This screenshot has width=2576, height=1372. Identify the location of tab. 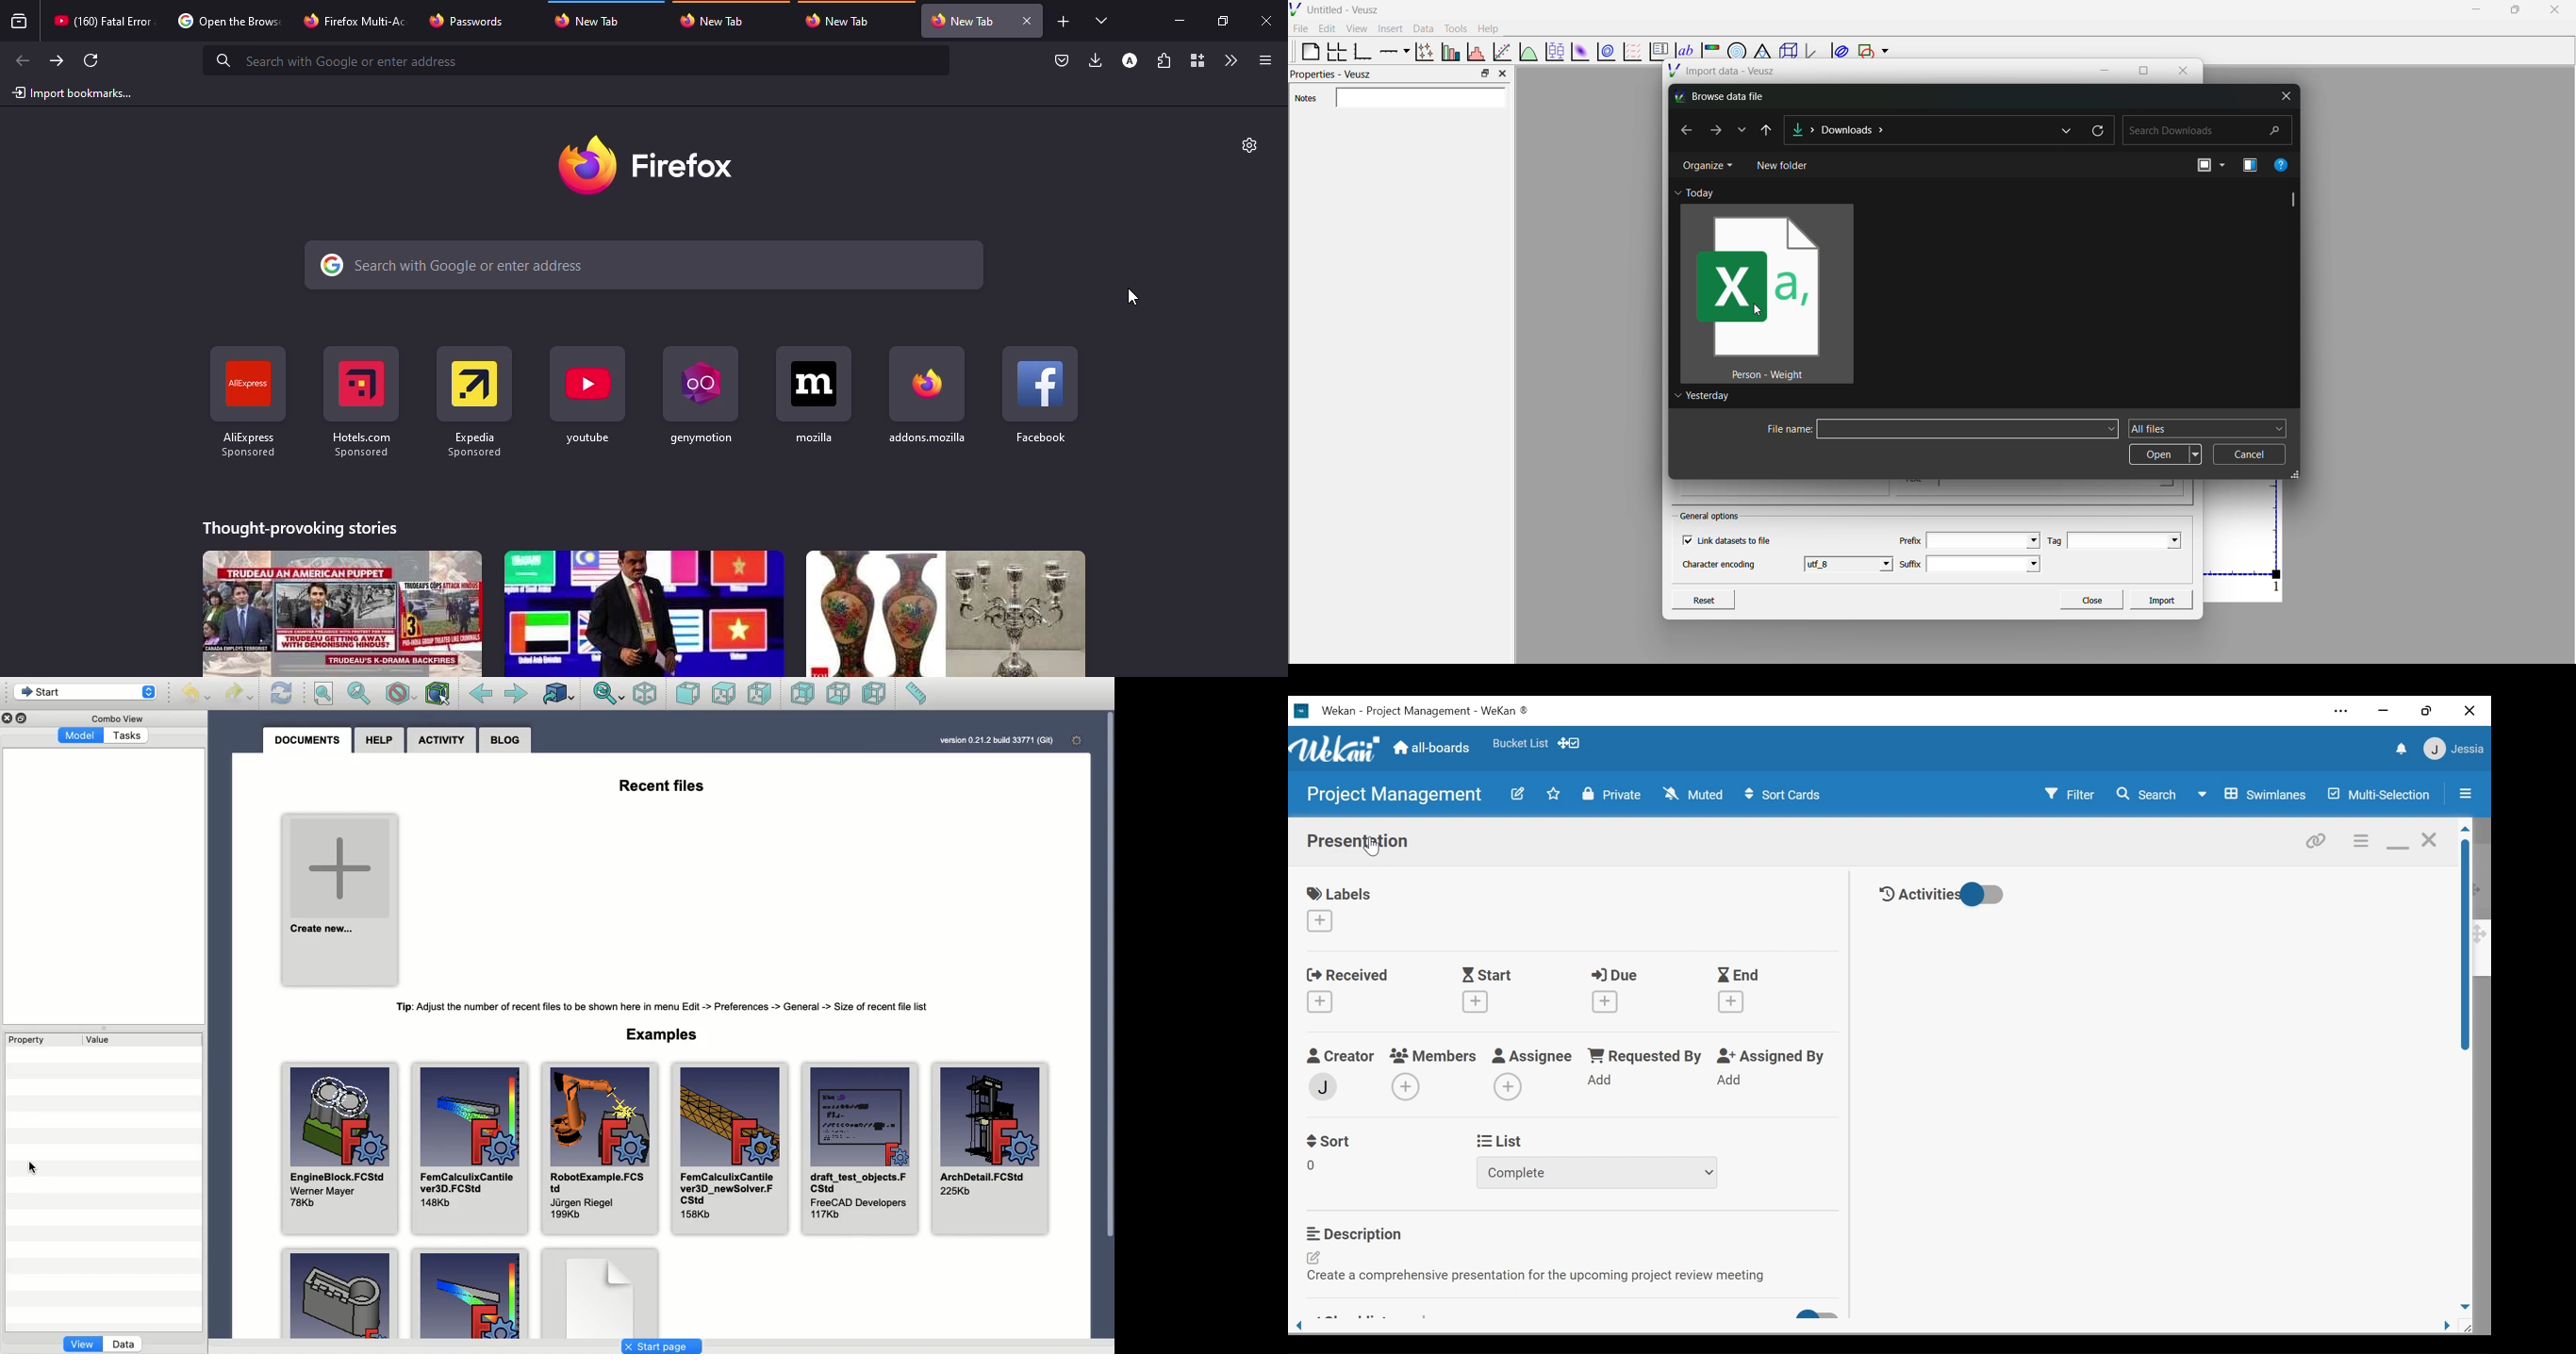
(718, 21).